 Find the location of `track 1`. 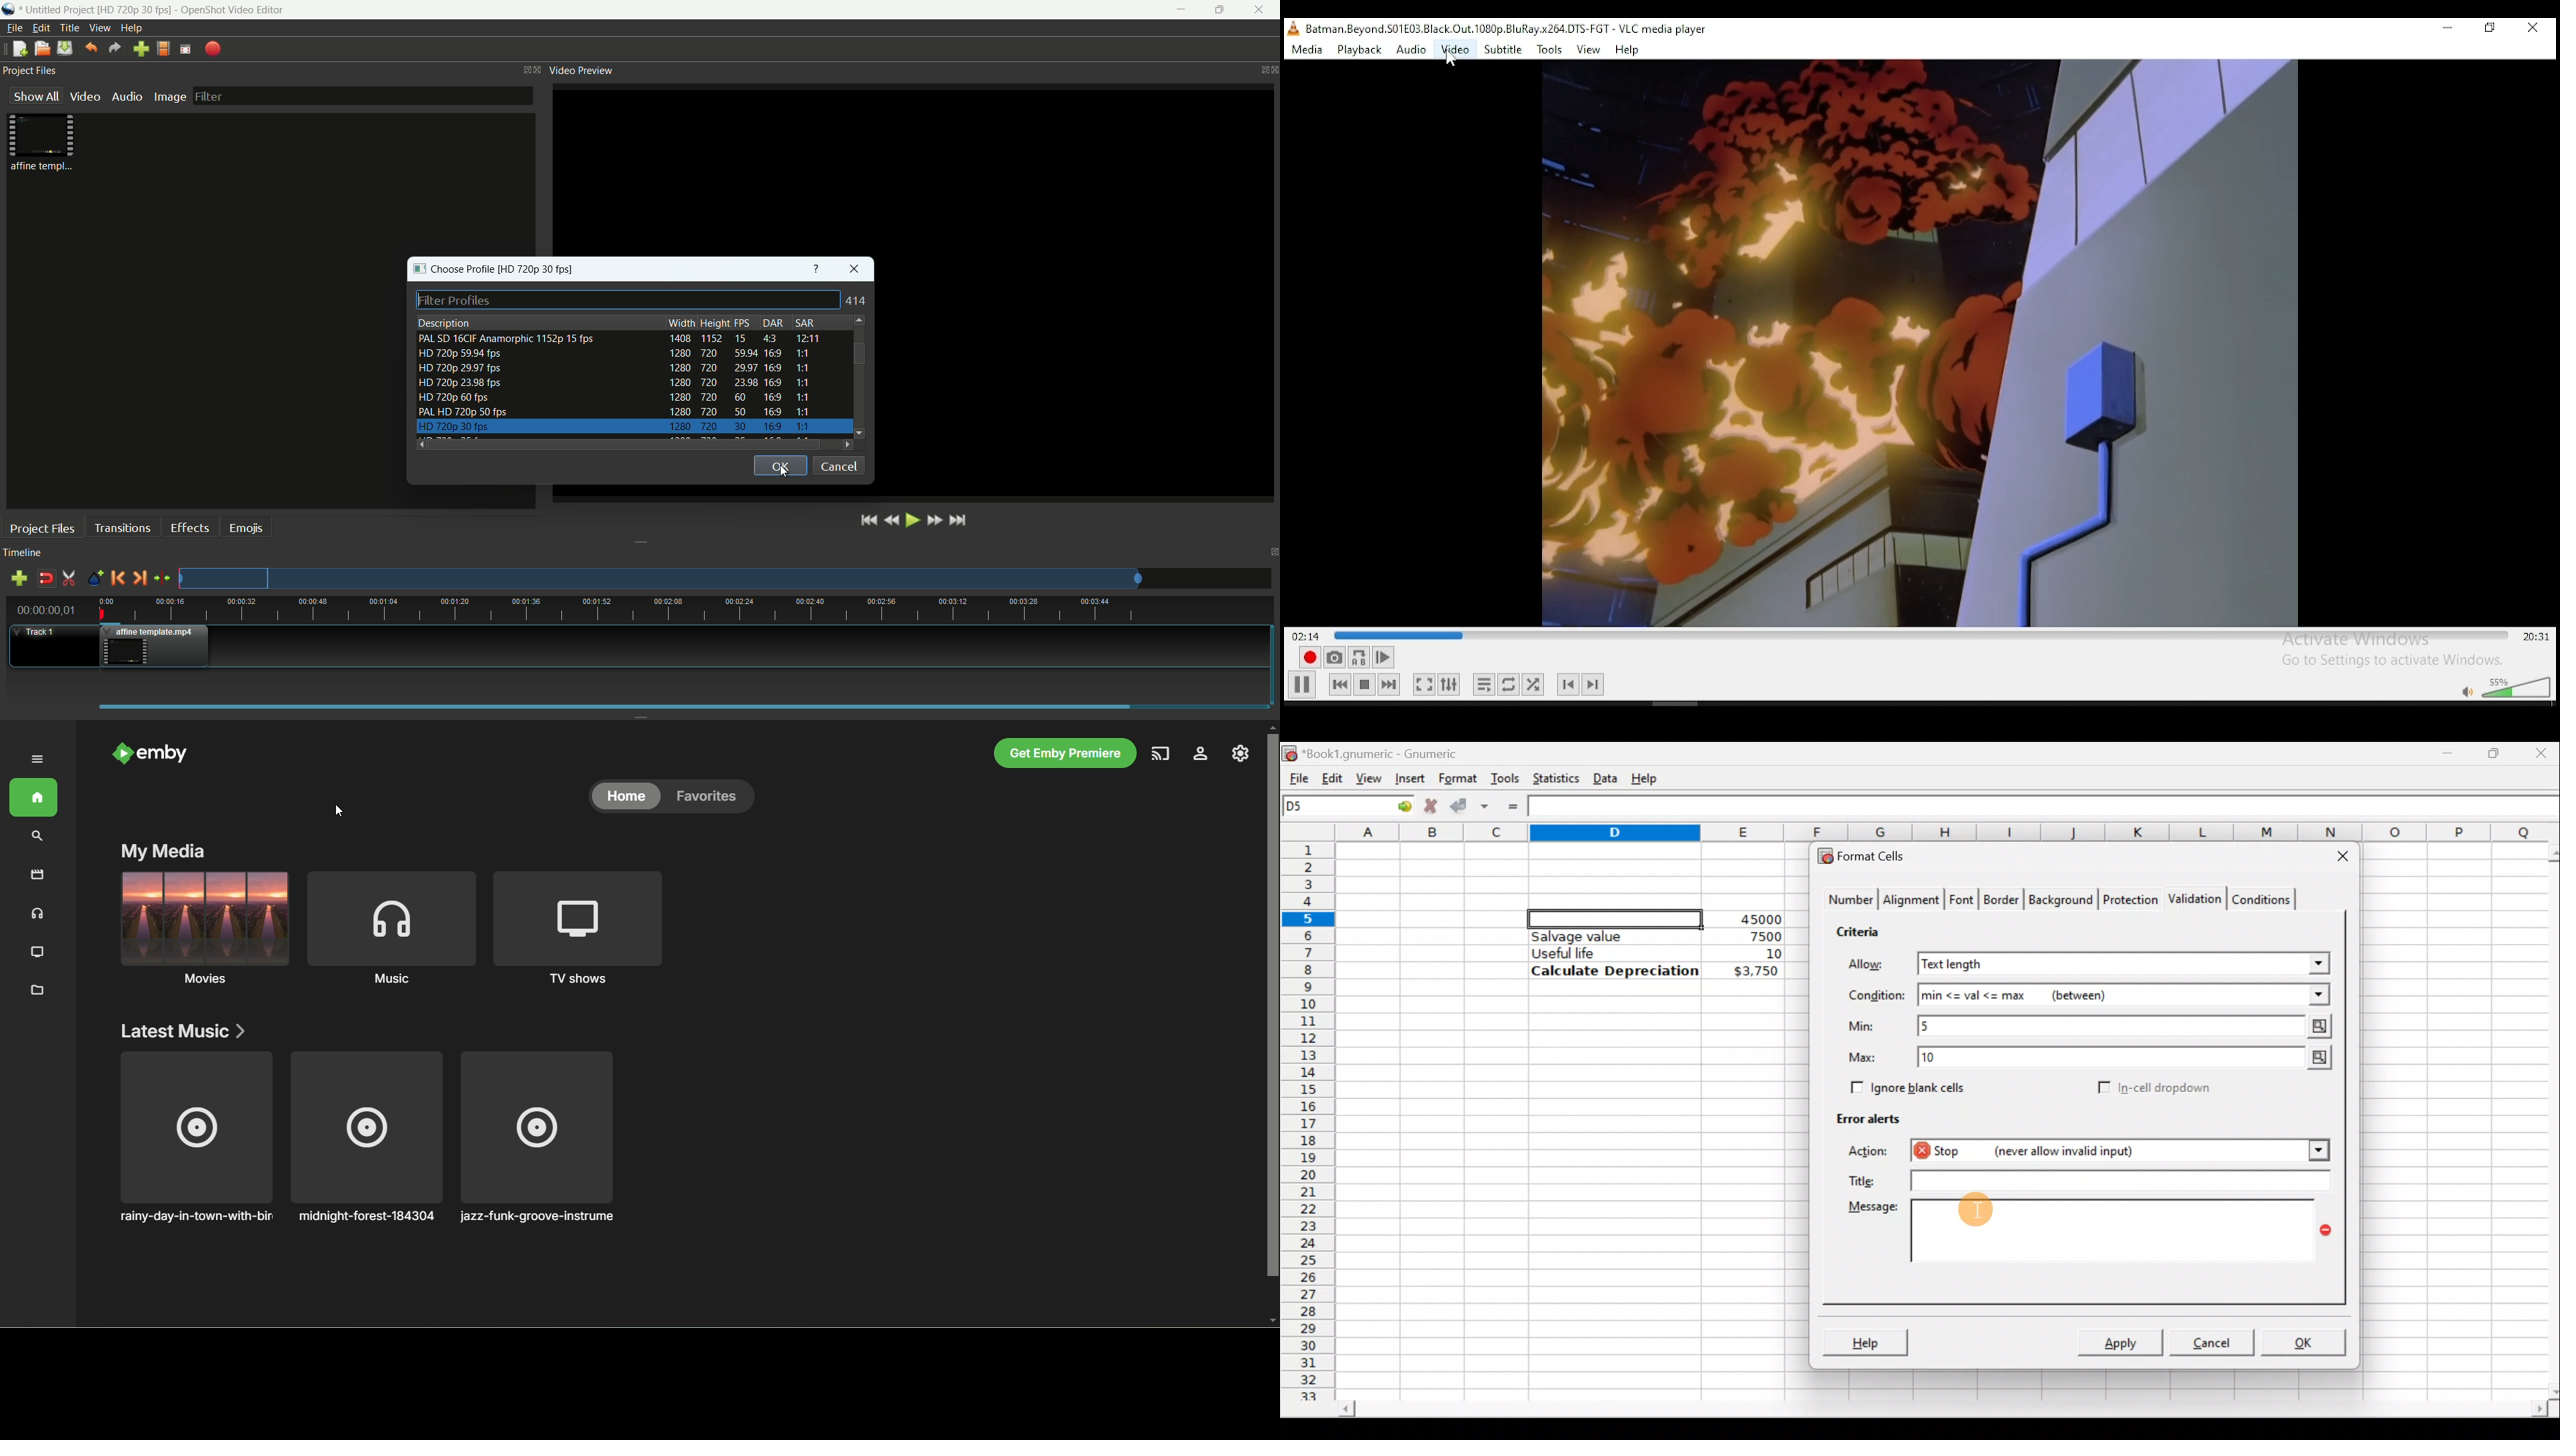

track 1 is located at coordinates (37, 633).